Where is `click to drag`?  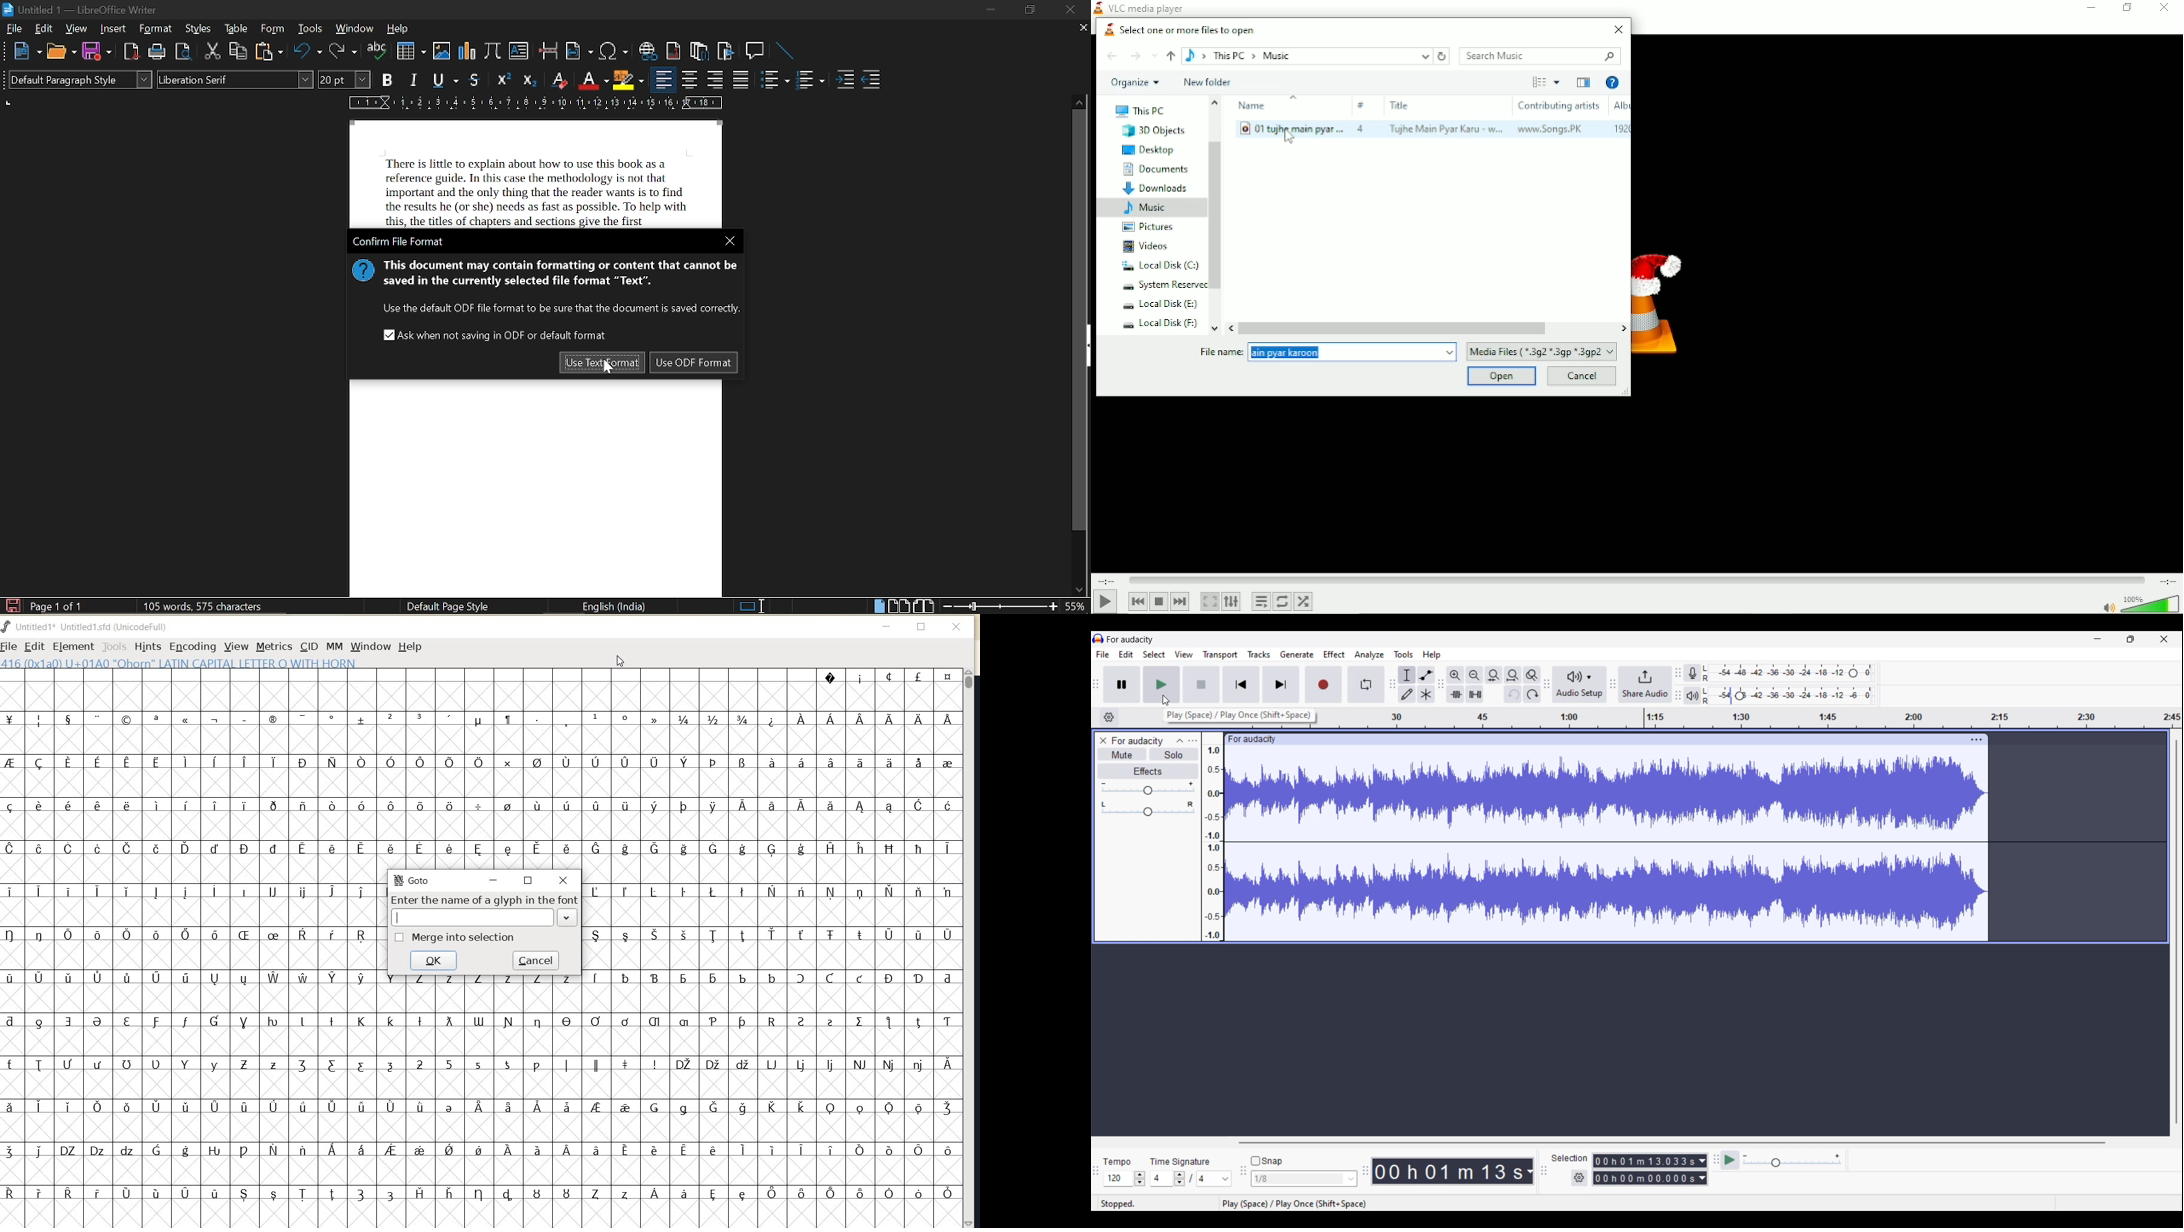 click to drag is located at coordinates (1594, 738).